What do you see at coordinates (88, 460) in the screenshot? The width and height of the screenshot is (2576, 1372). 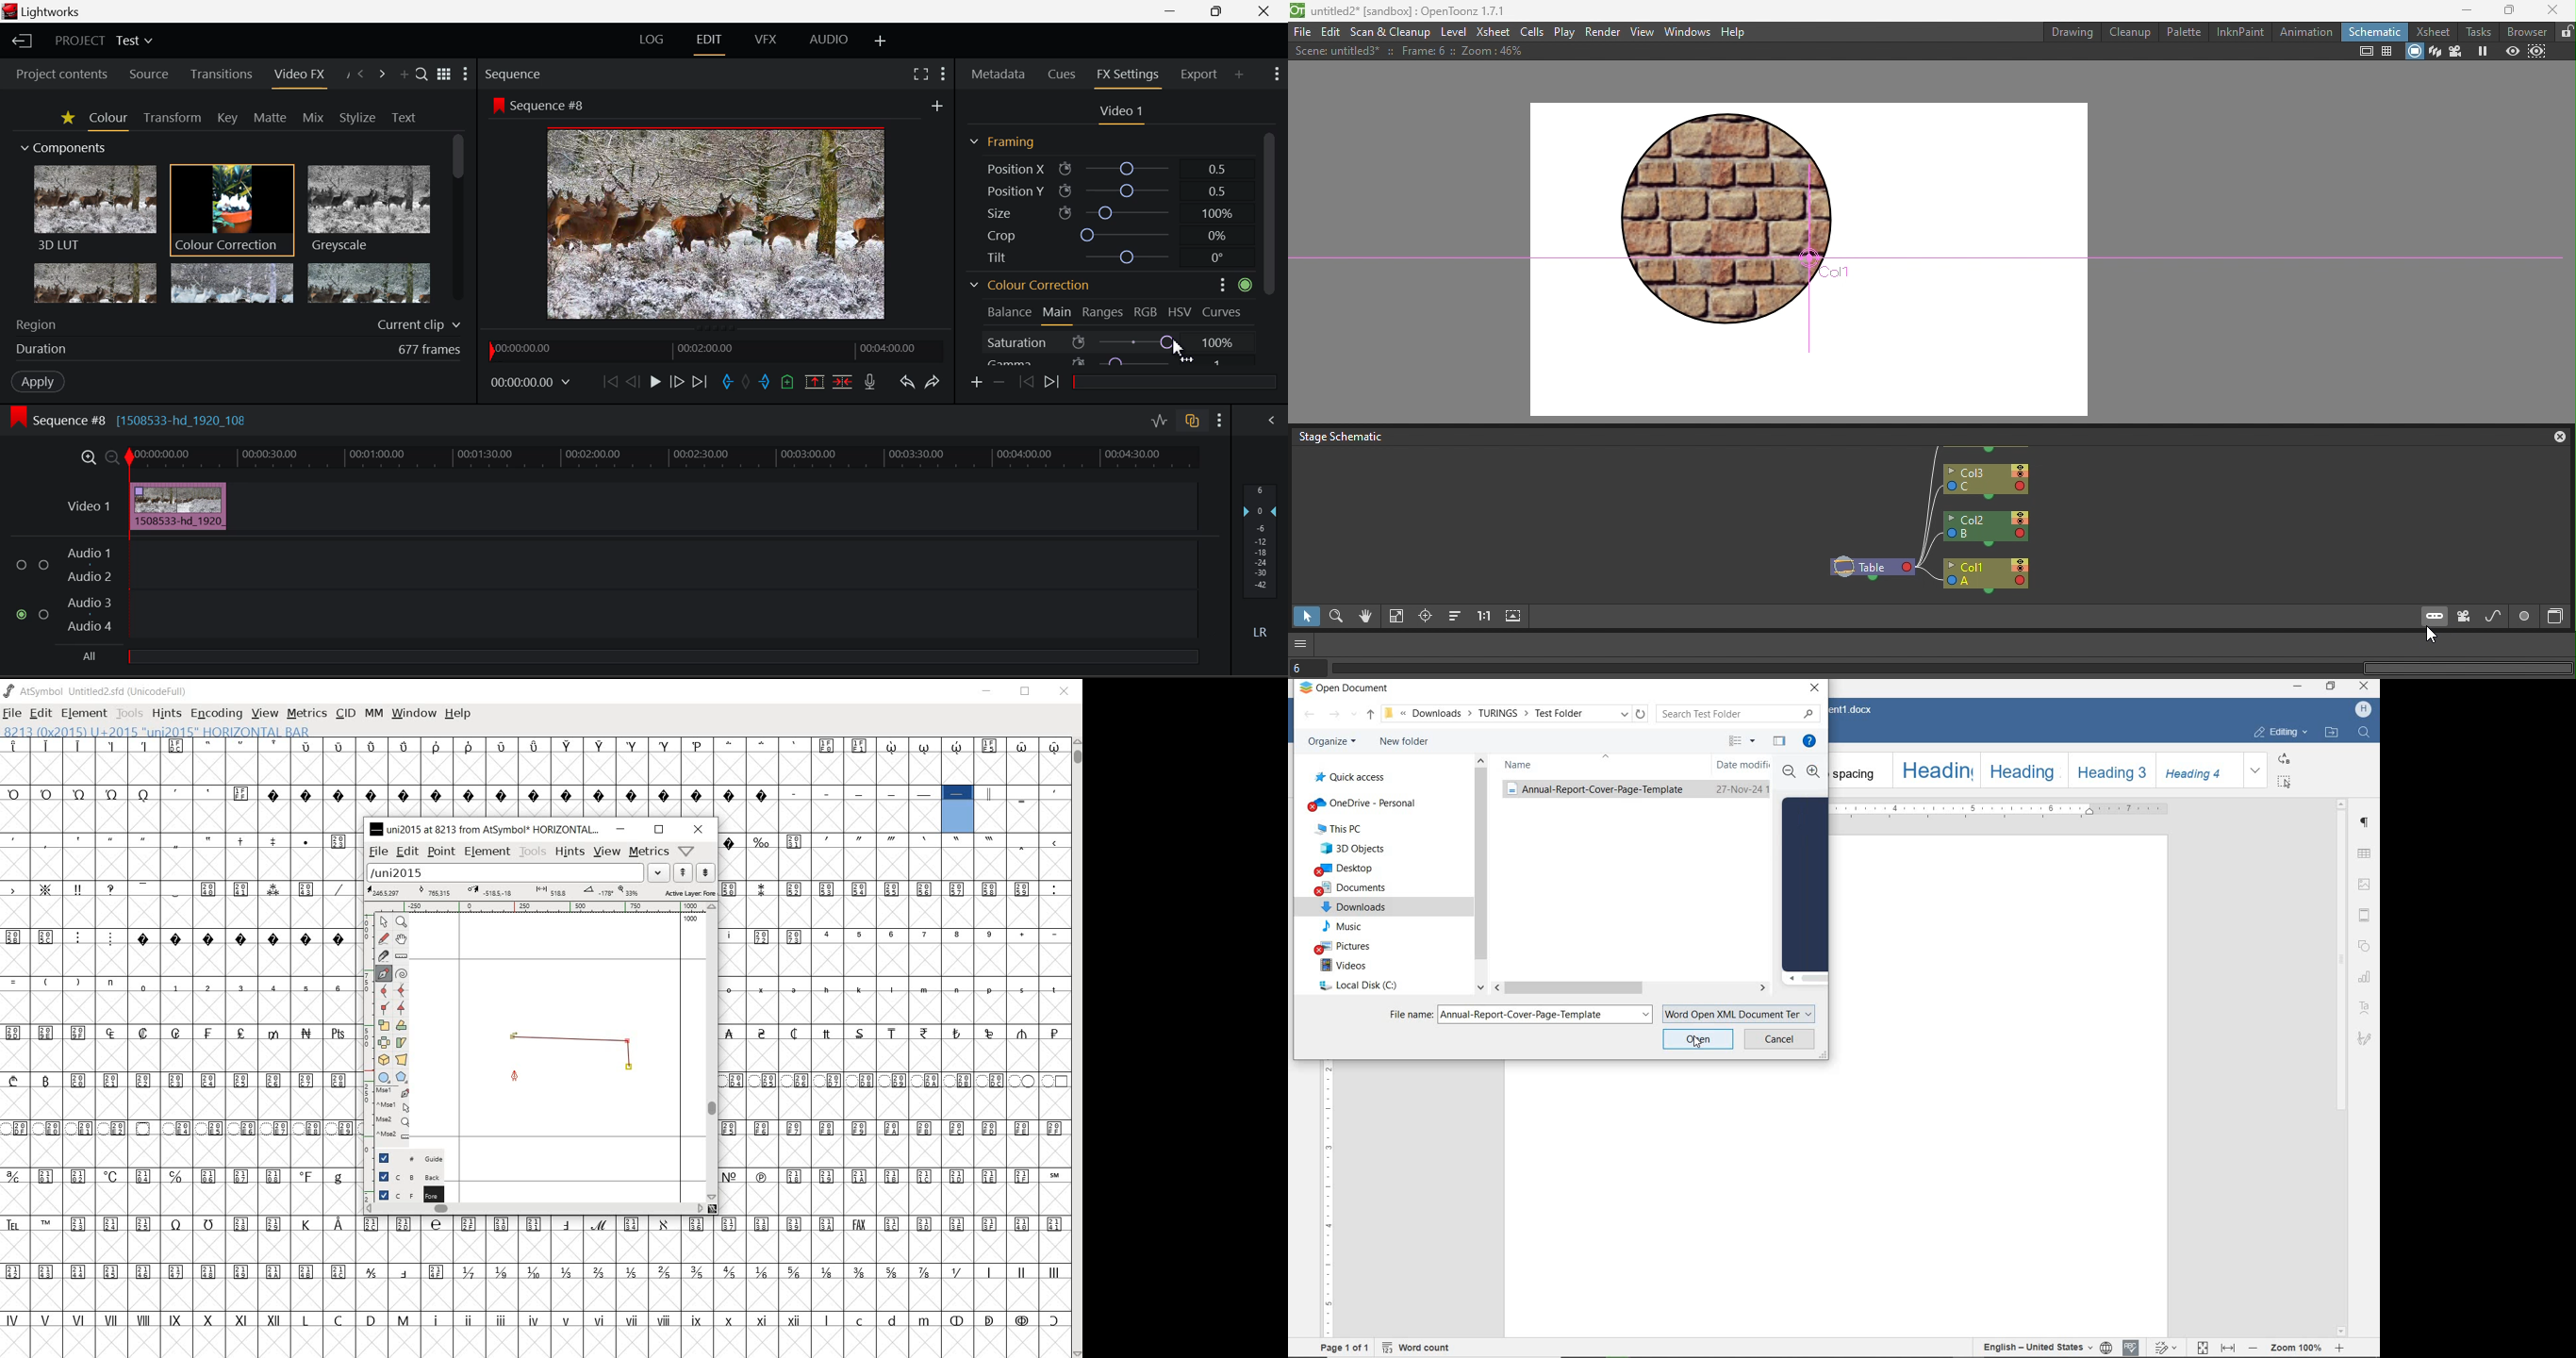 I see `Timeline Zoom In` at bounding box center [88, 460].